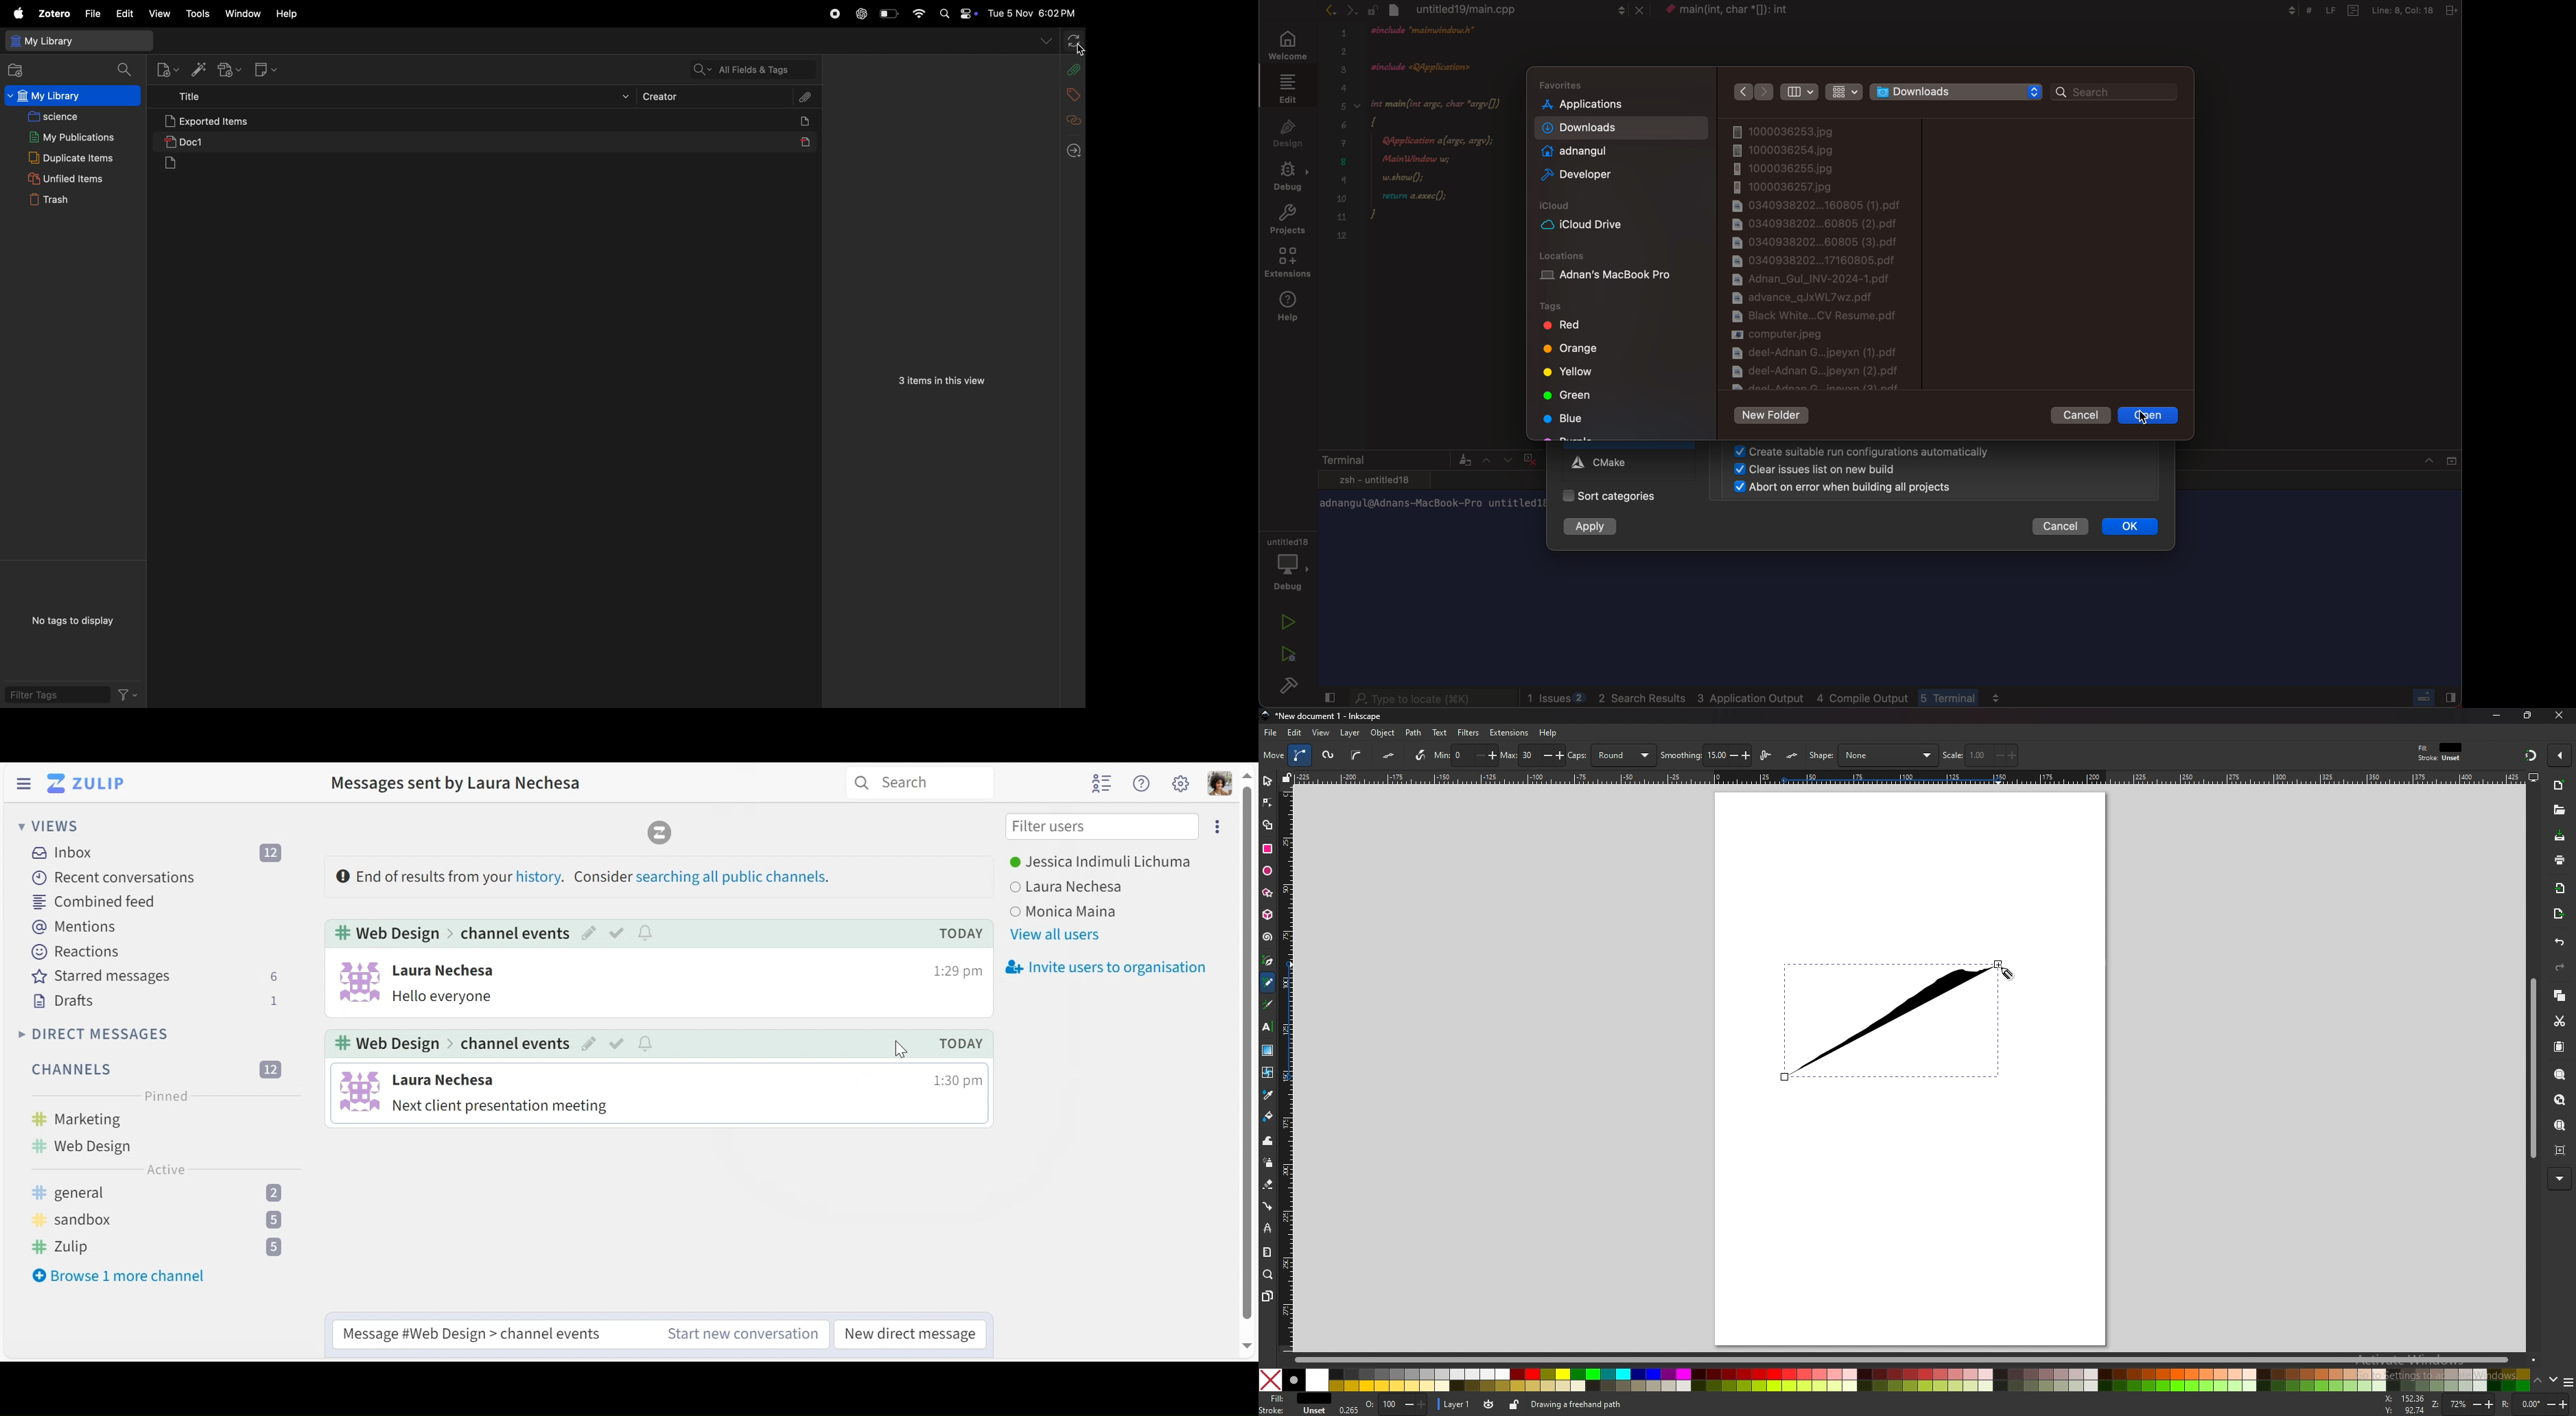 The image size is (2576, 1428). I want to click on opacity, so click(1385, 1404).